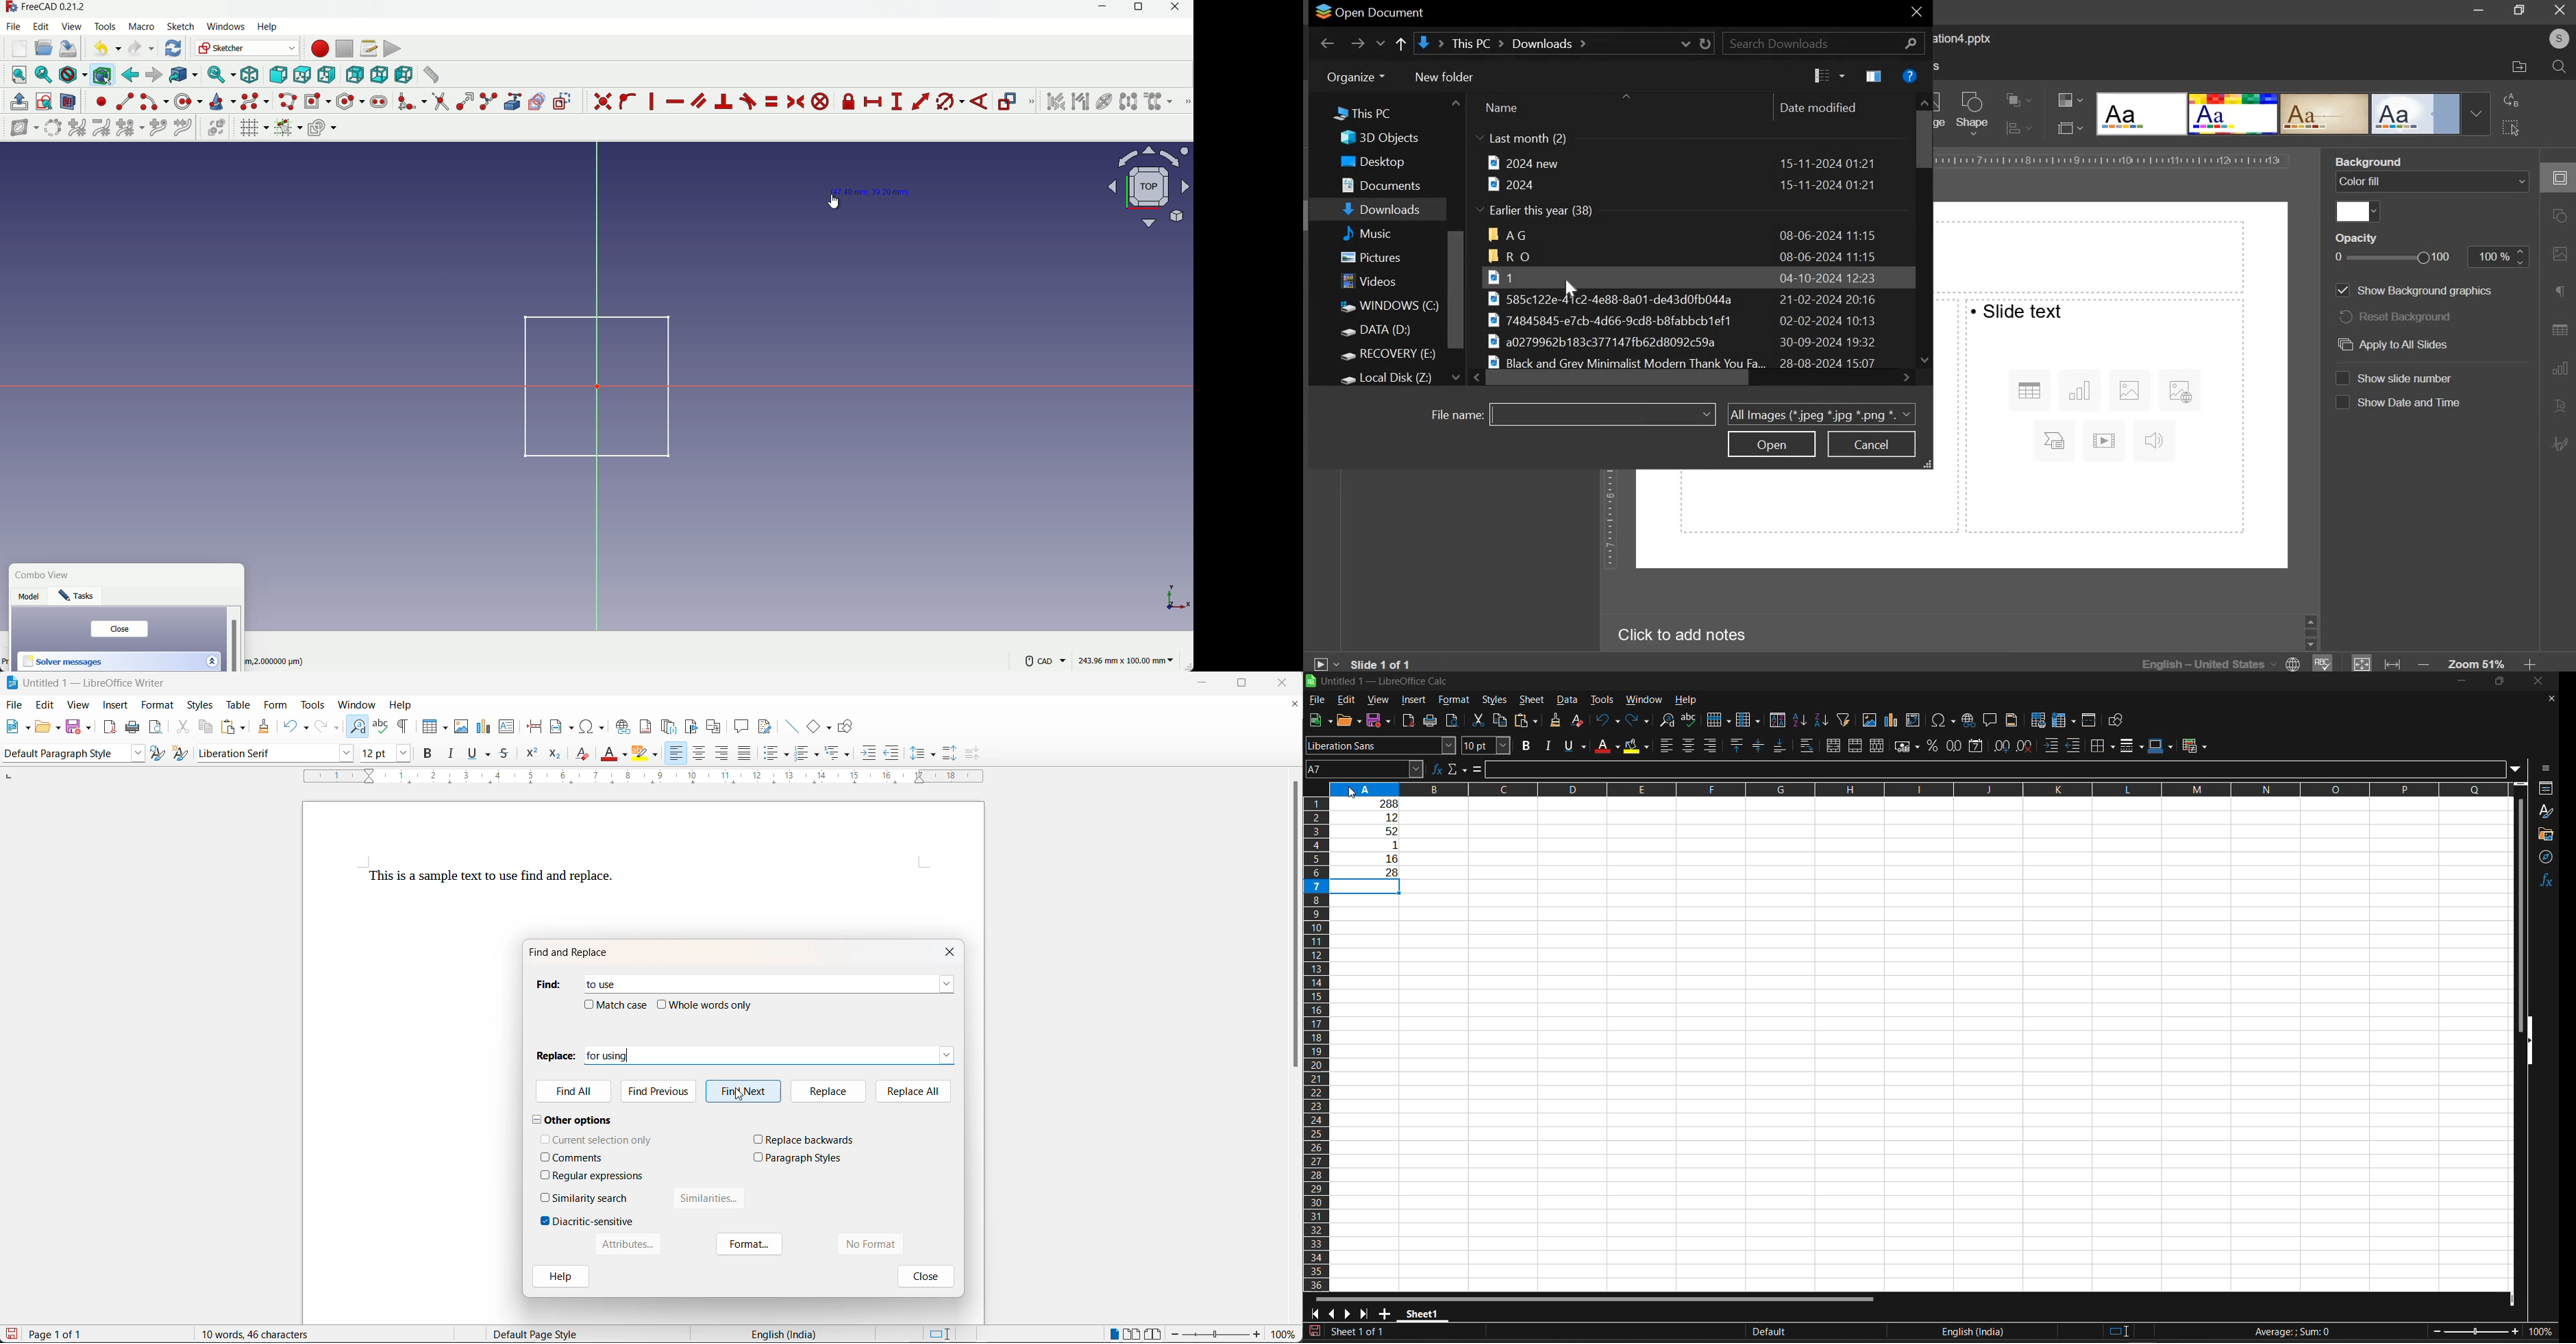 Image resolution: width=2576 pixels, height=1344 pixels. Describe the element at coordinates (1128, 101) in the screenshot. I see `symmetry` at that location.